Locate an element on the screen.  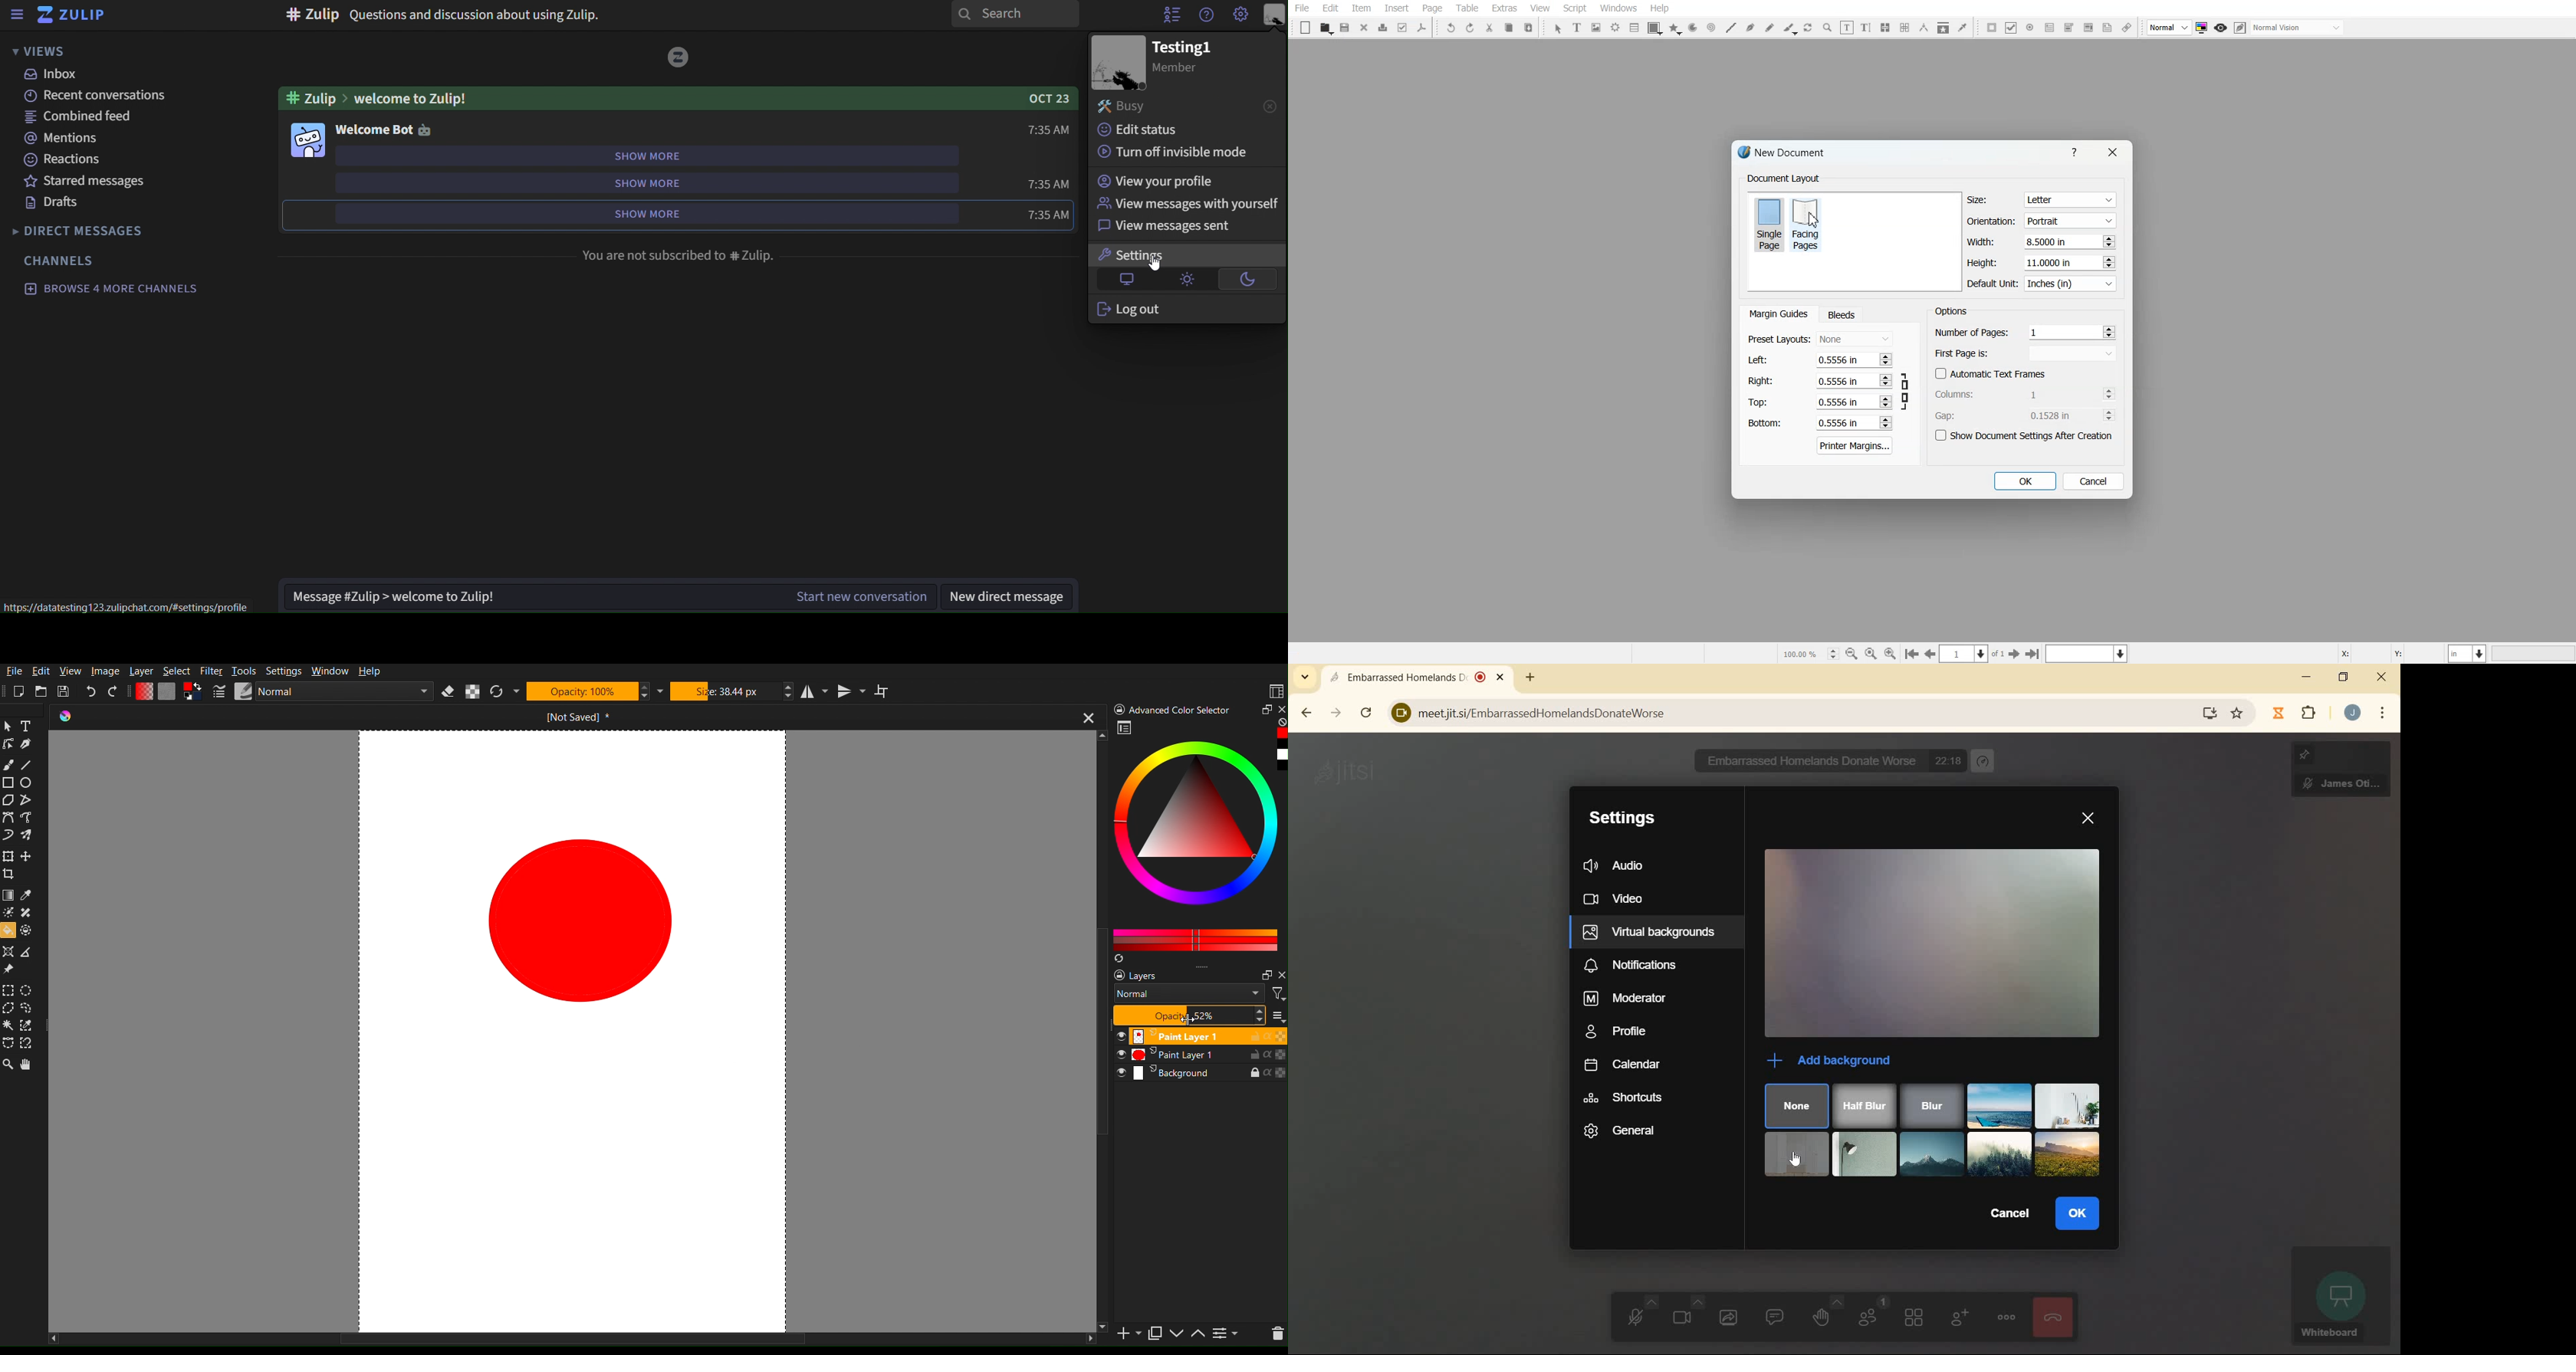
Select the current layer is located at coordinates (2088, 653).